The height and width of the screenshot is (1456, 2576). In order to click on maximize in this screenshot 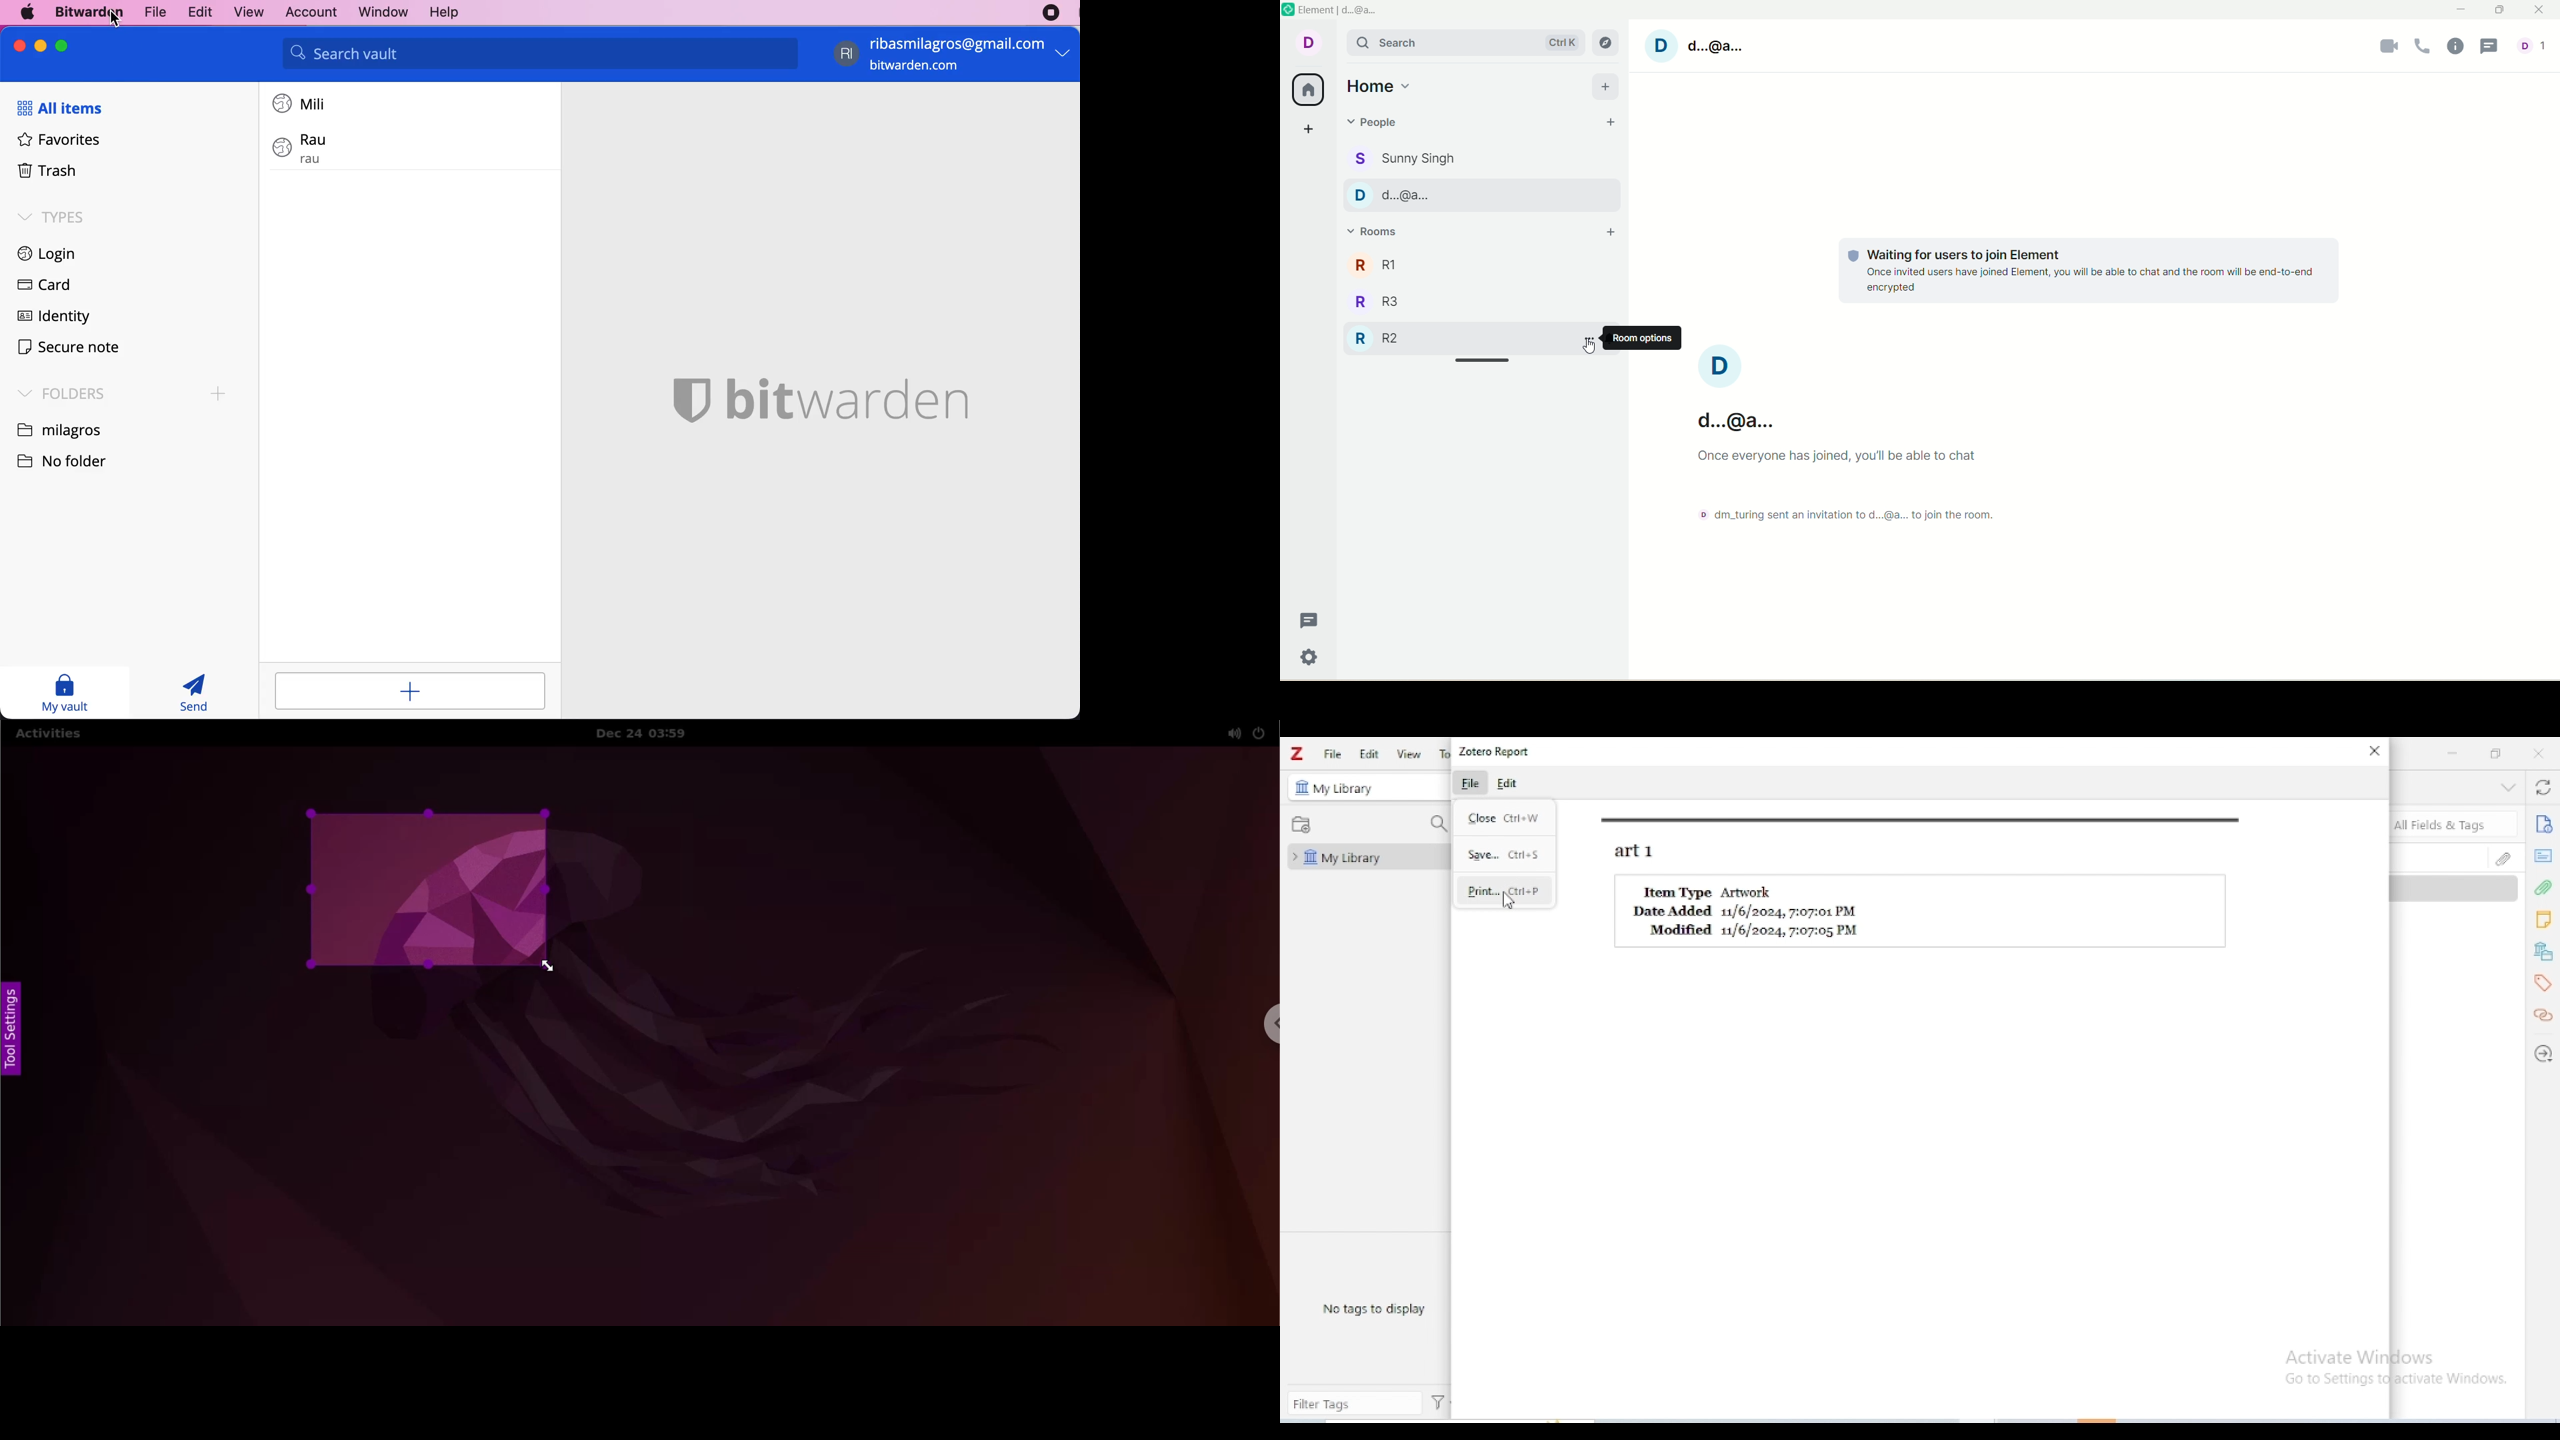, I will do `click(2494, 752)`.